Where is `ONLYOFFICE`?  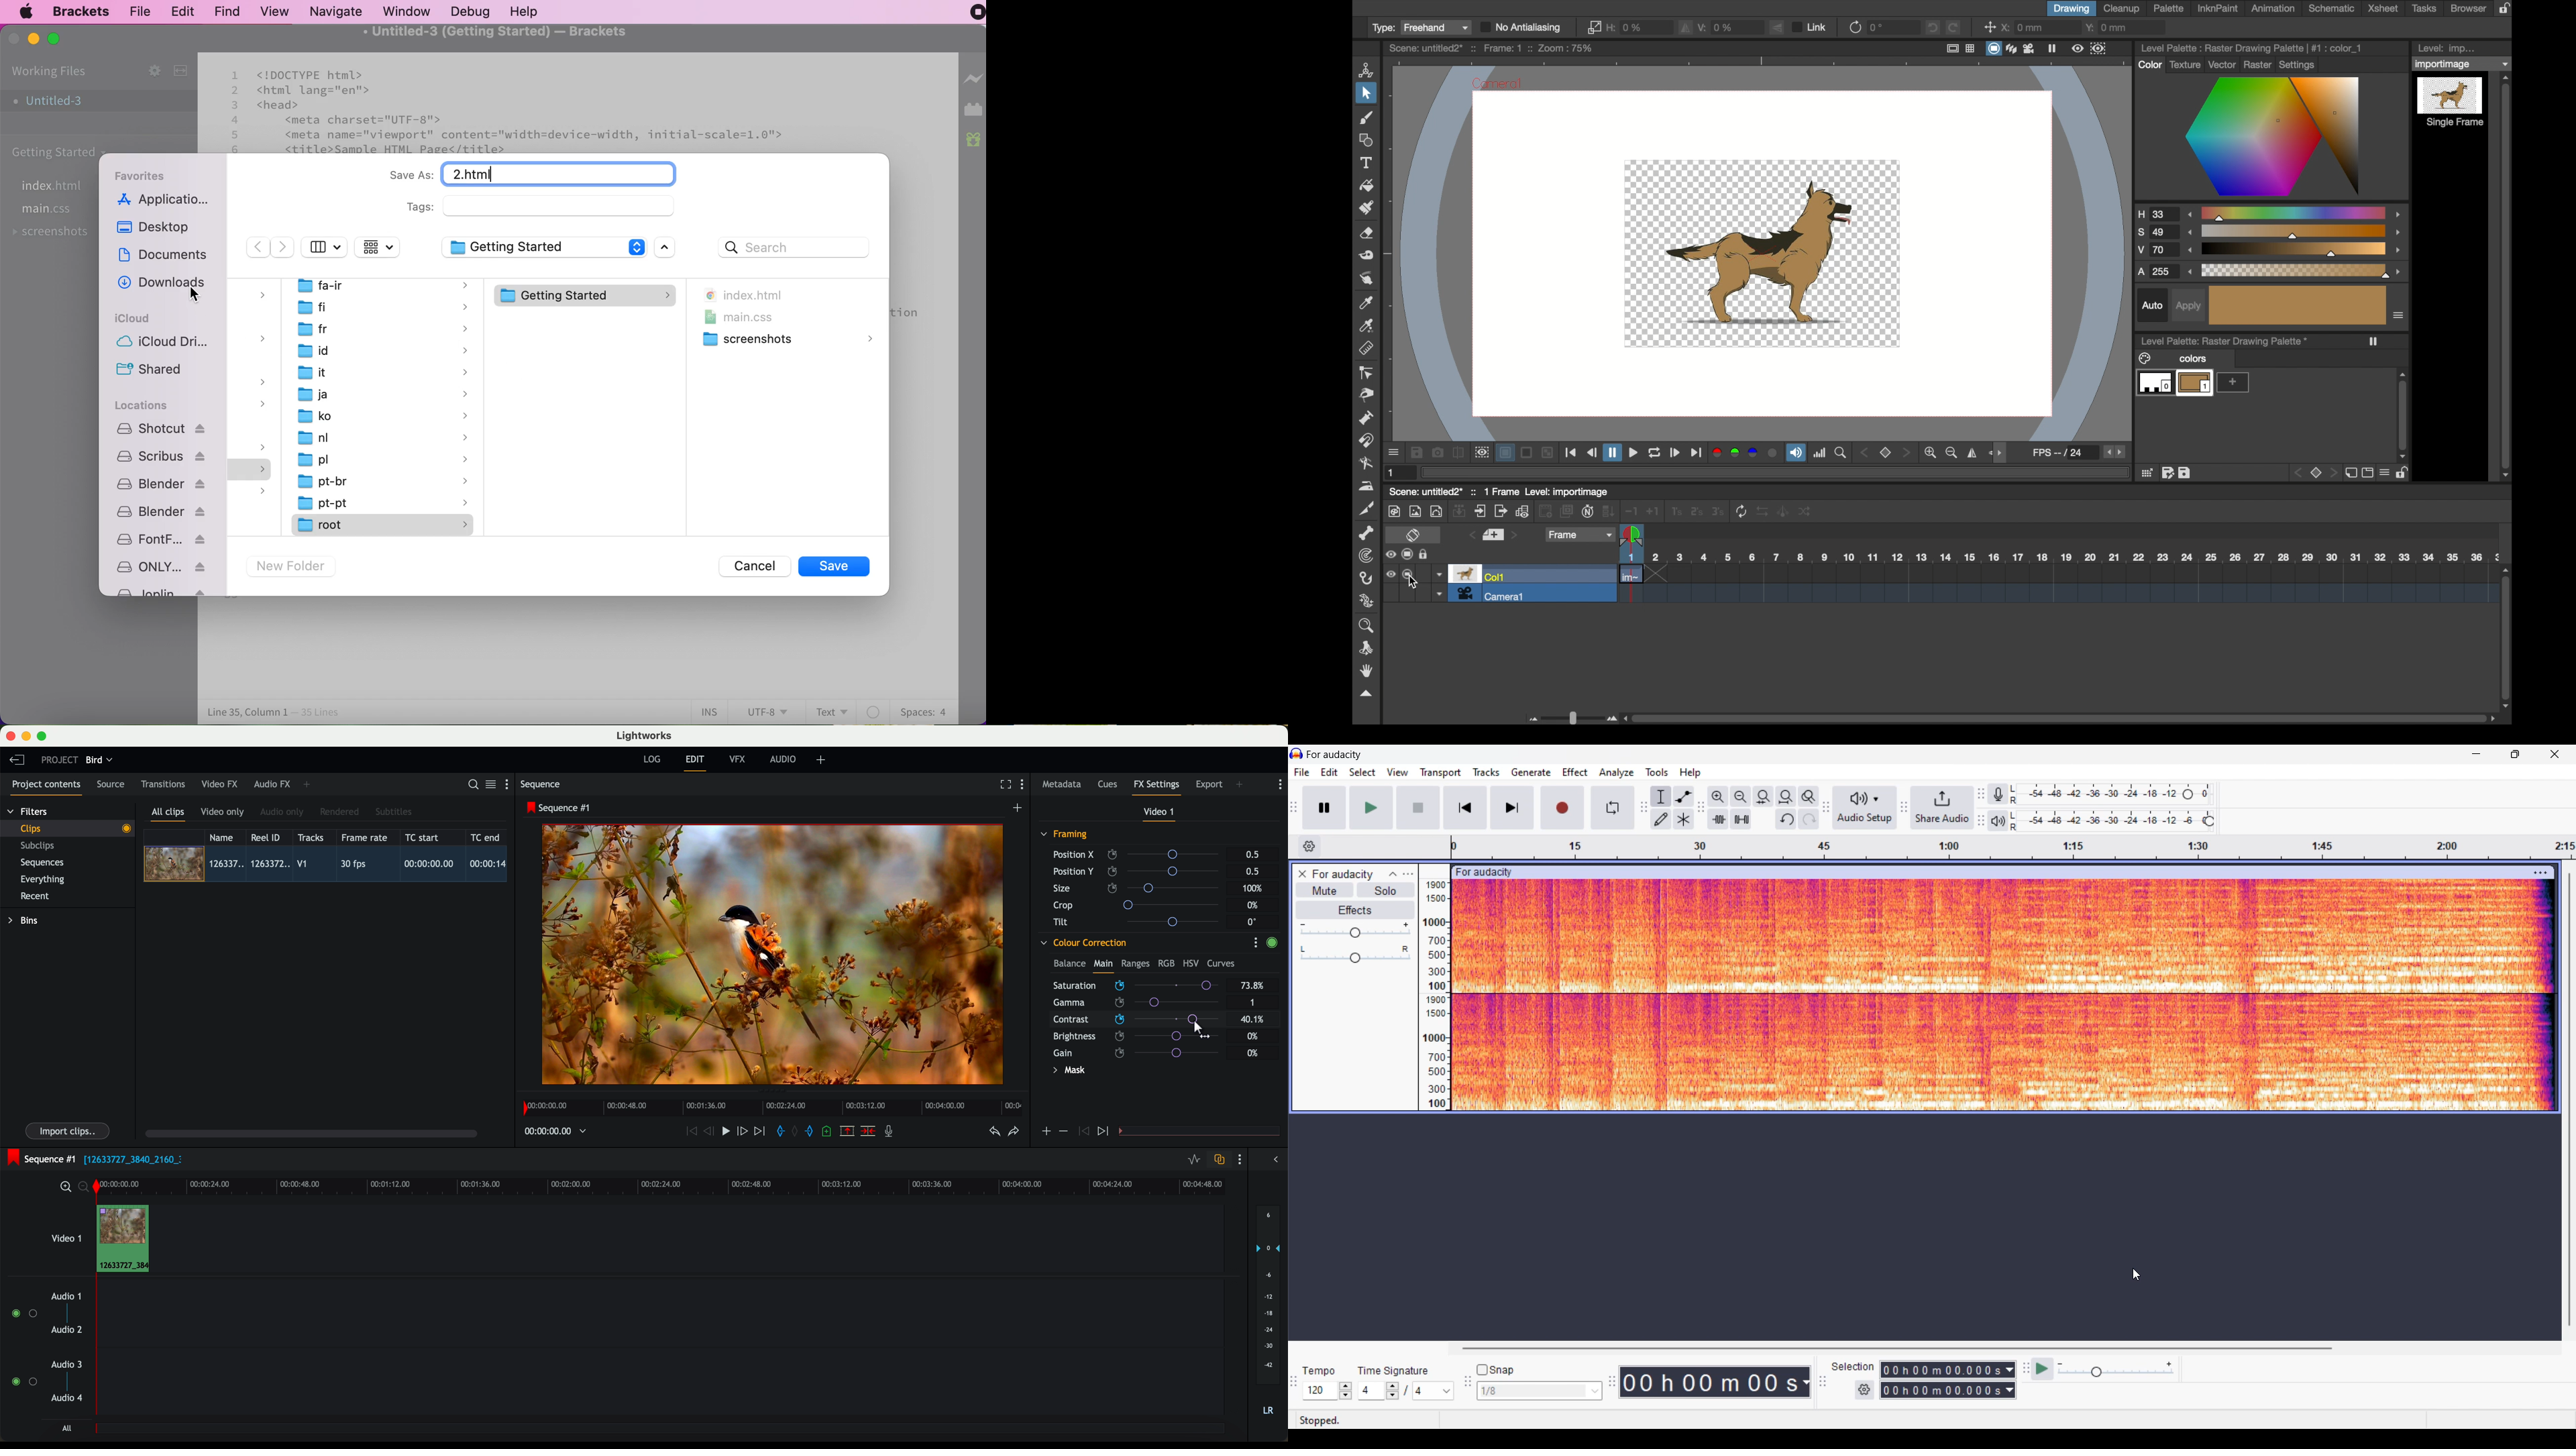
ONLYOFFICE is located at coordinates (161, 566).